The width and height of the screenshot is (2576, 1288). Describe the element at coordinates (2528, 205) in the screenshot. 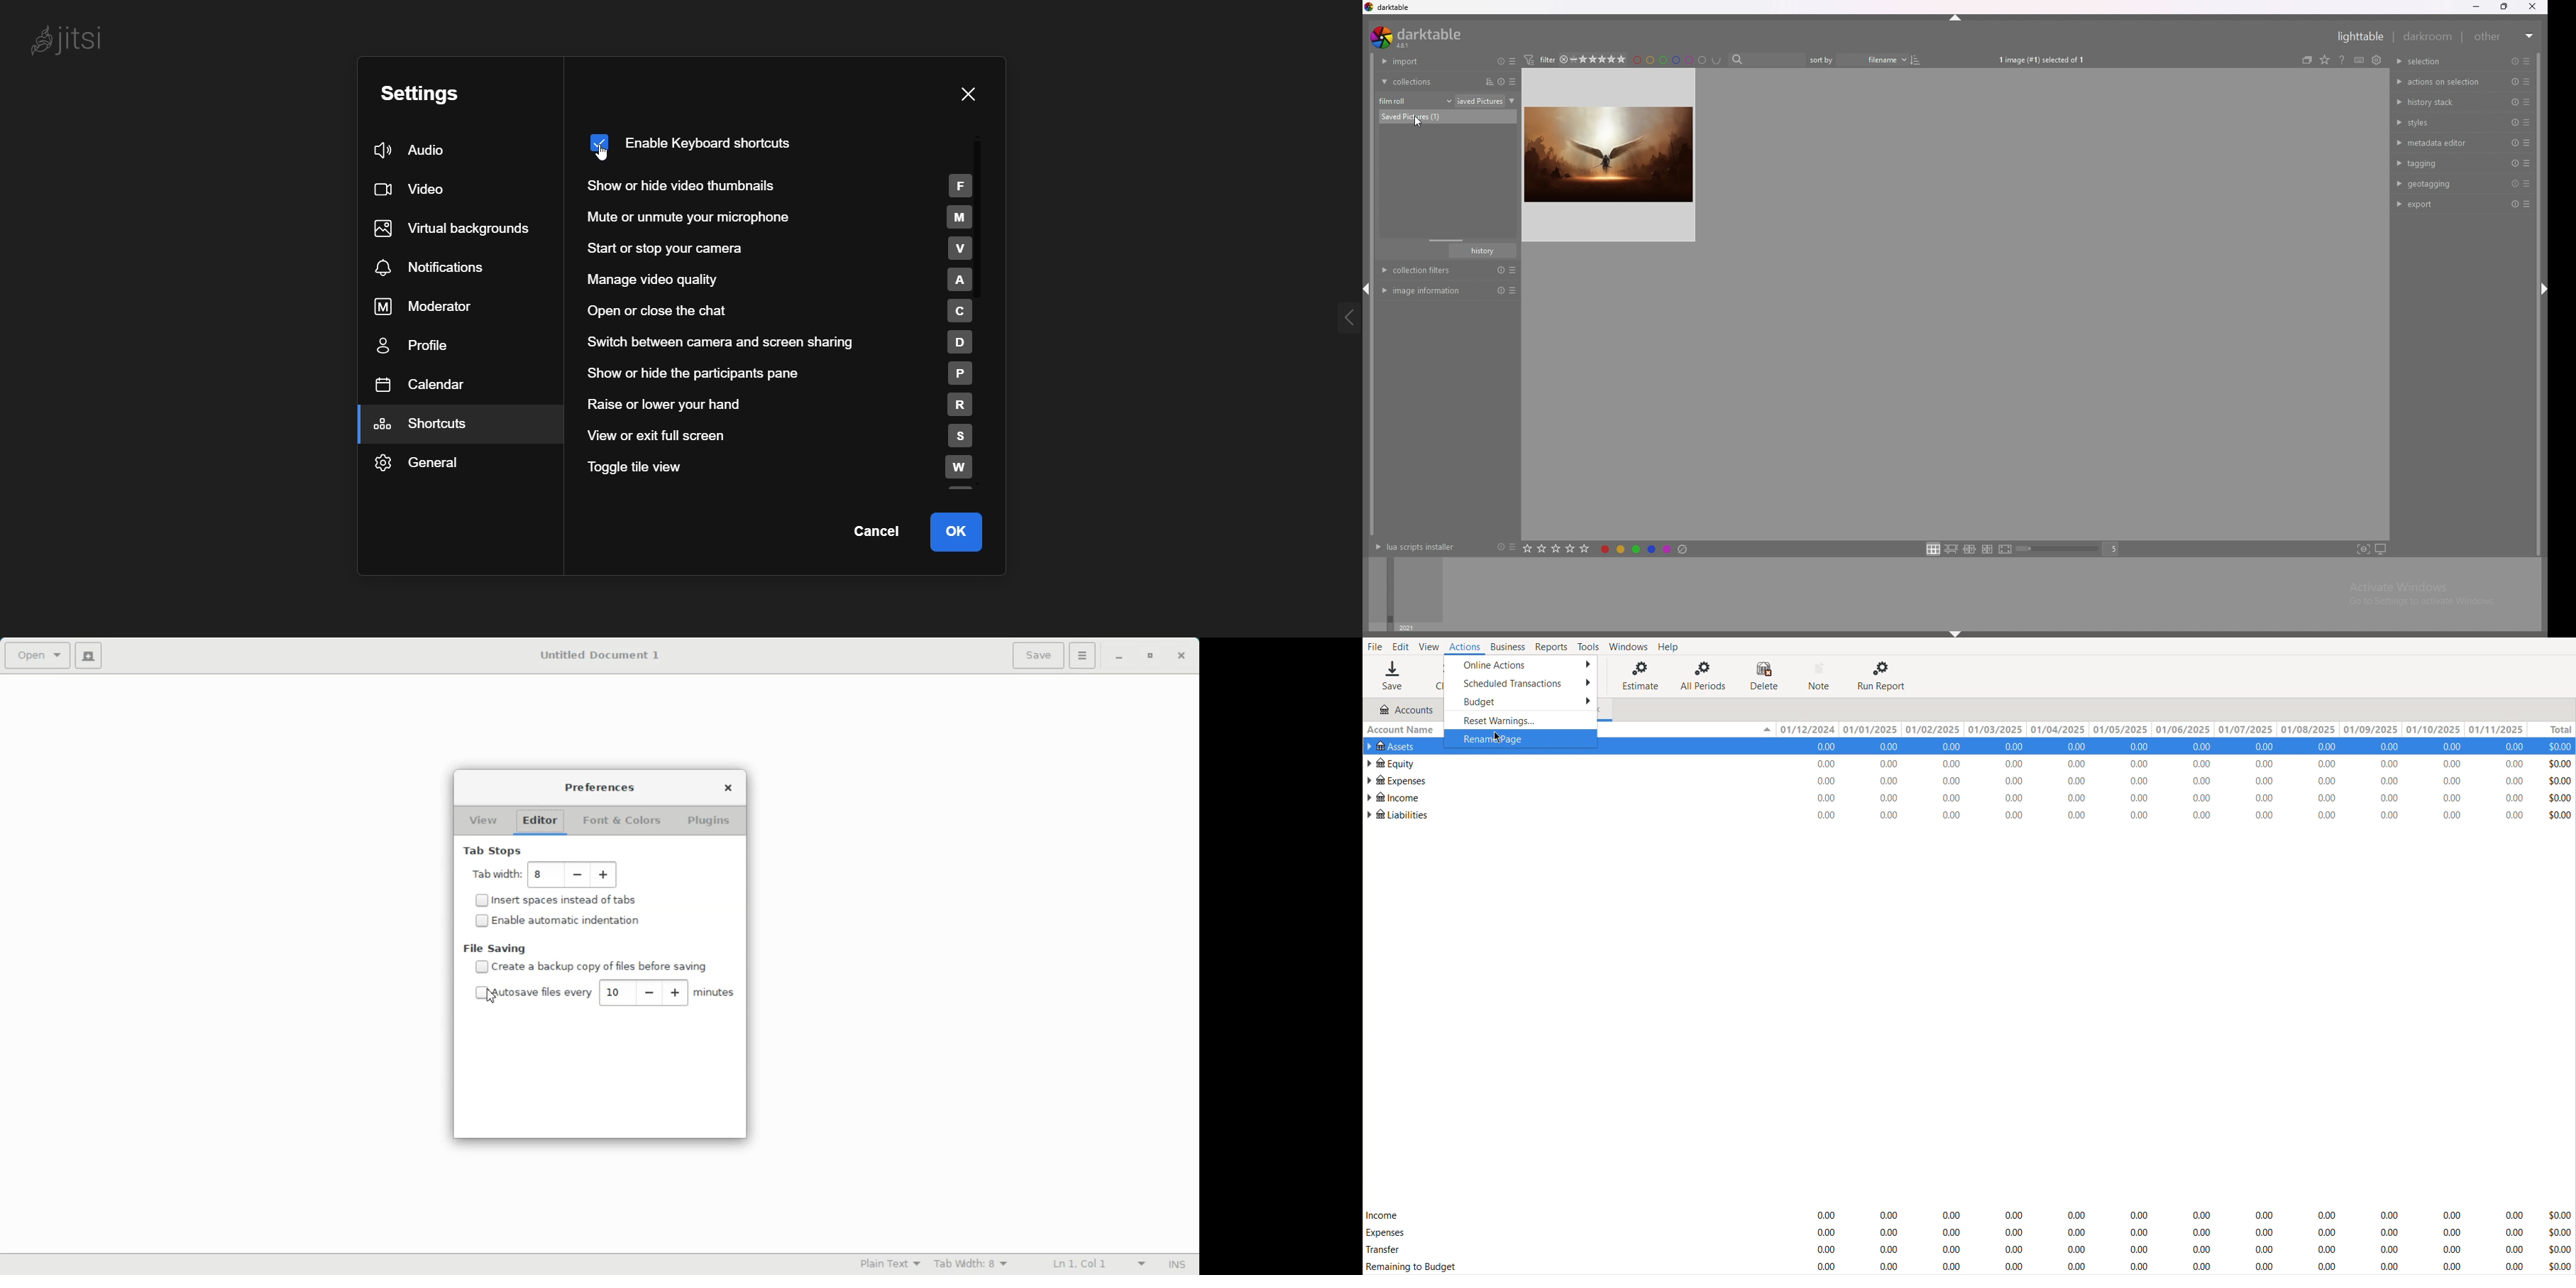

I see `presets` at that location.